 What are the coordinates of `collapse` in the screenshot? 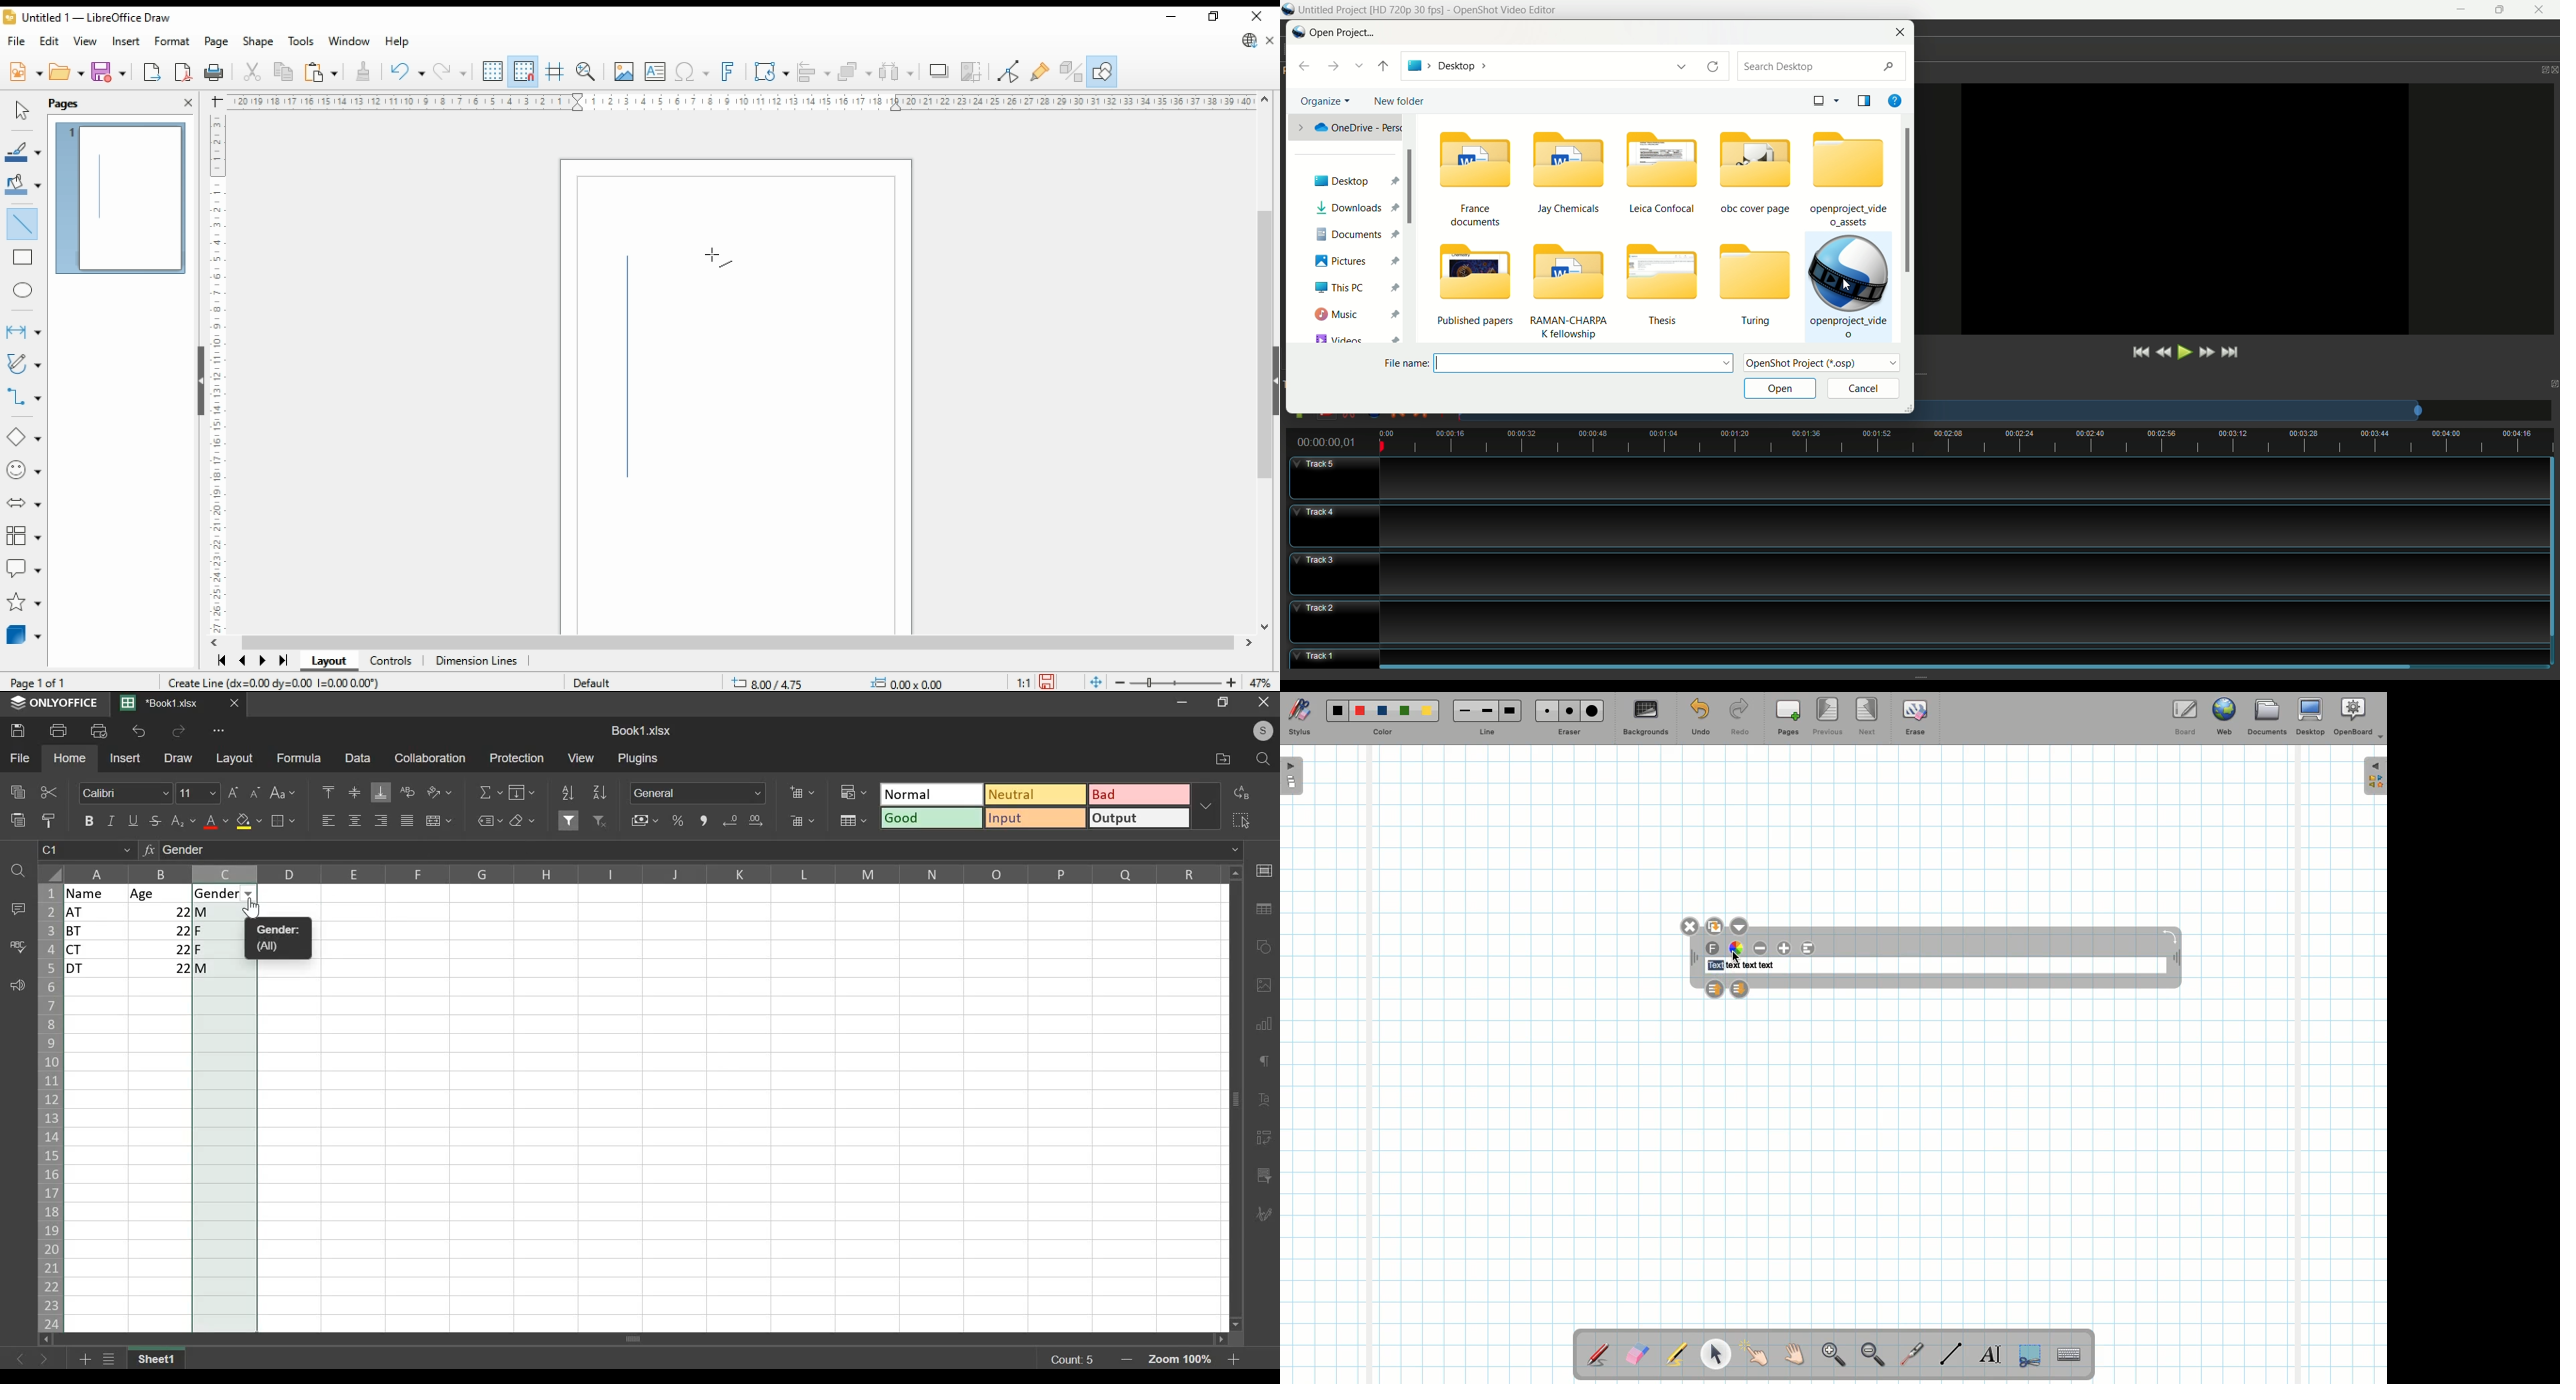 It's located at (199, 379).